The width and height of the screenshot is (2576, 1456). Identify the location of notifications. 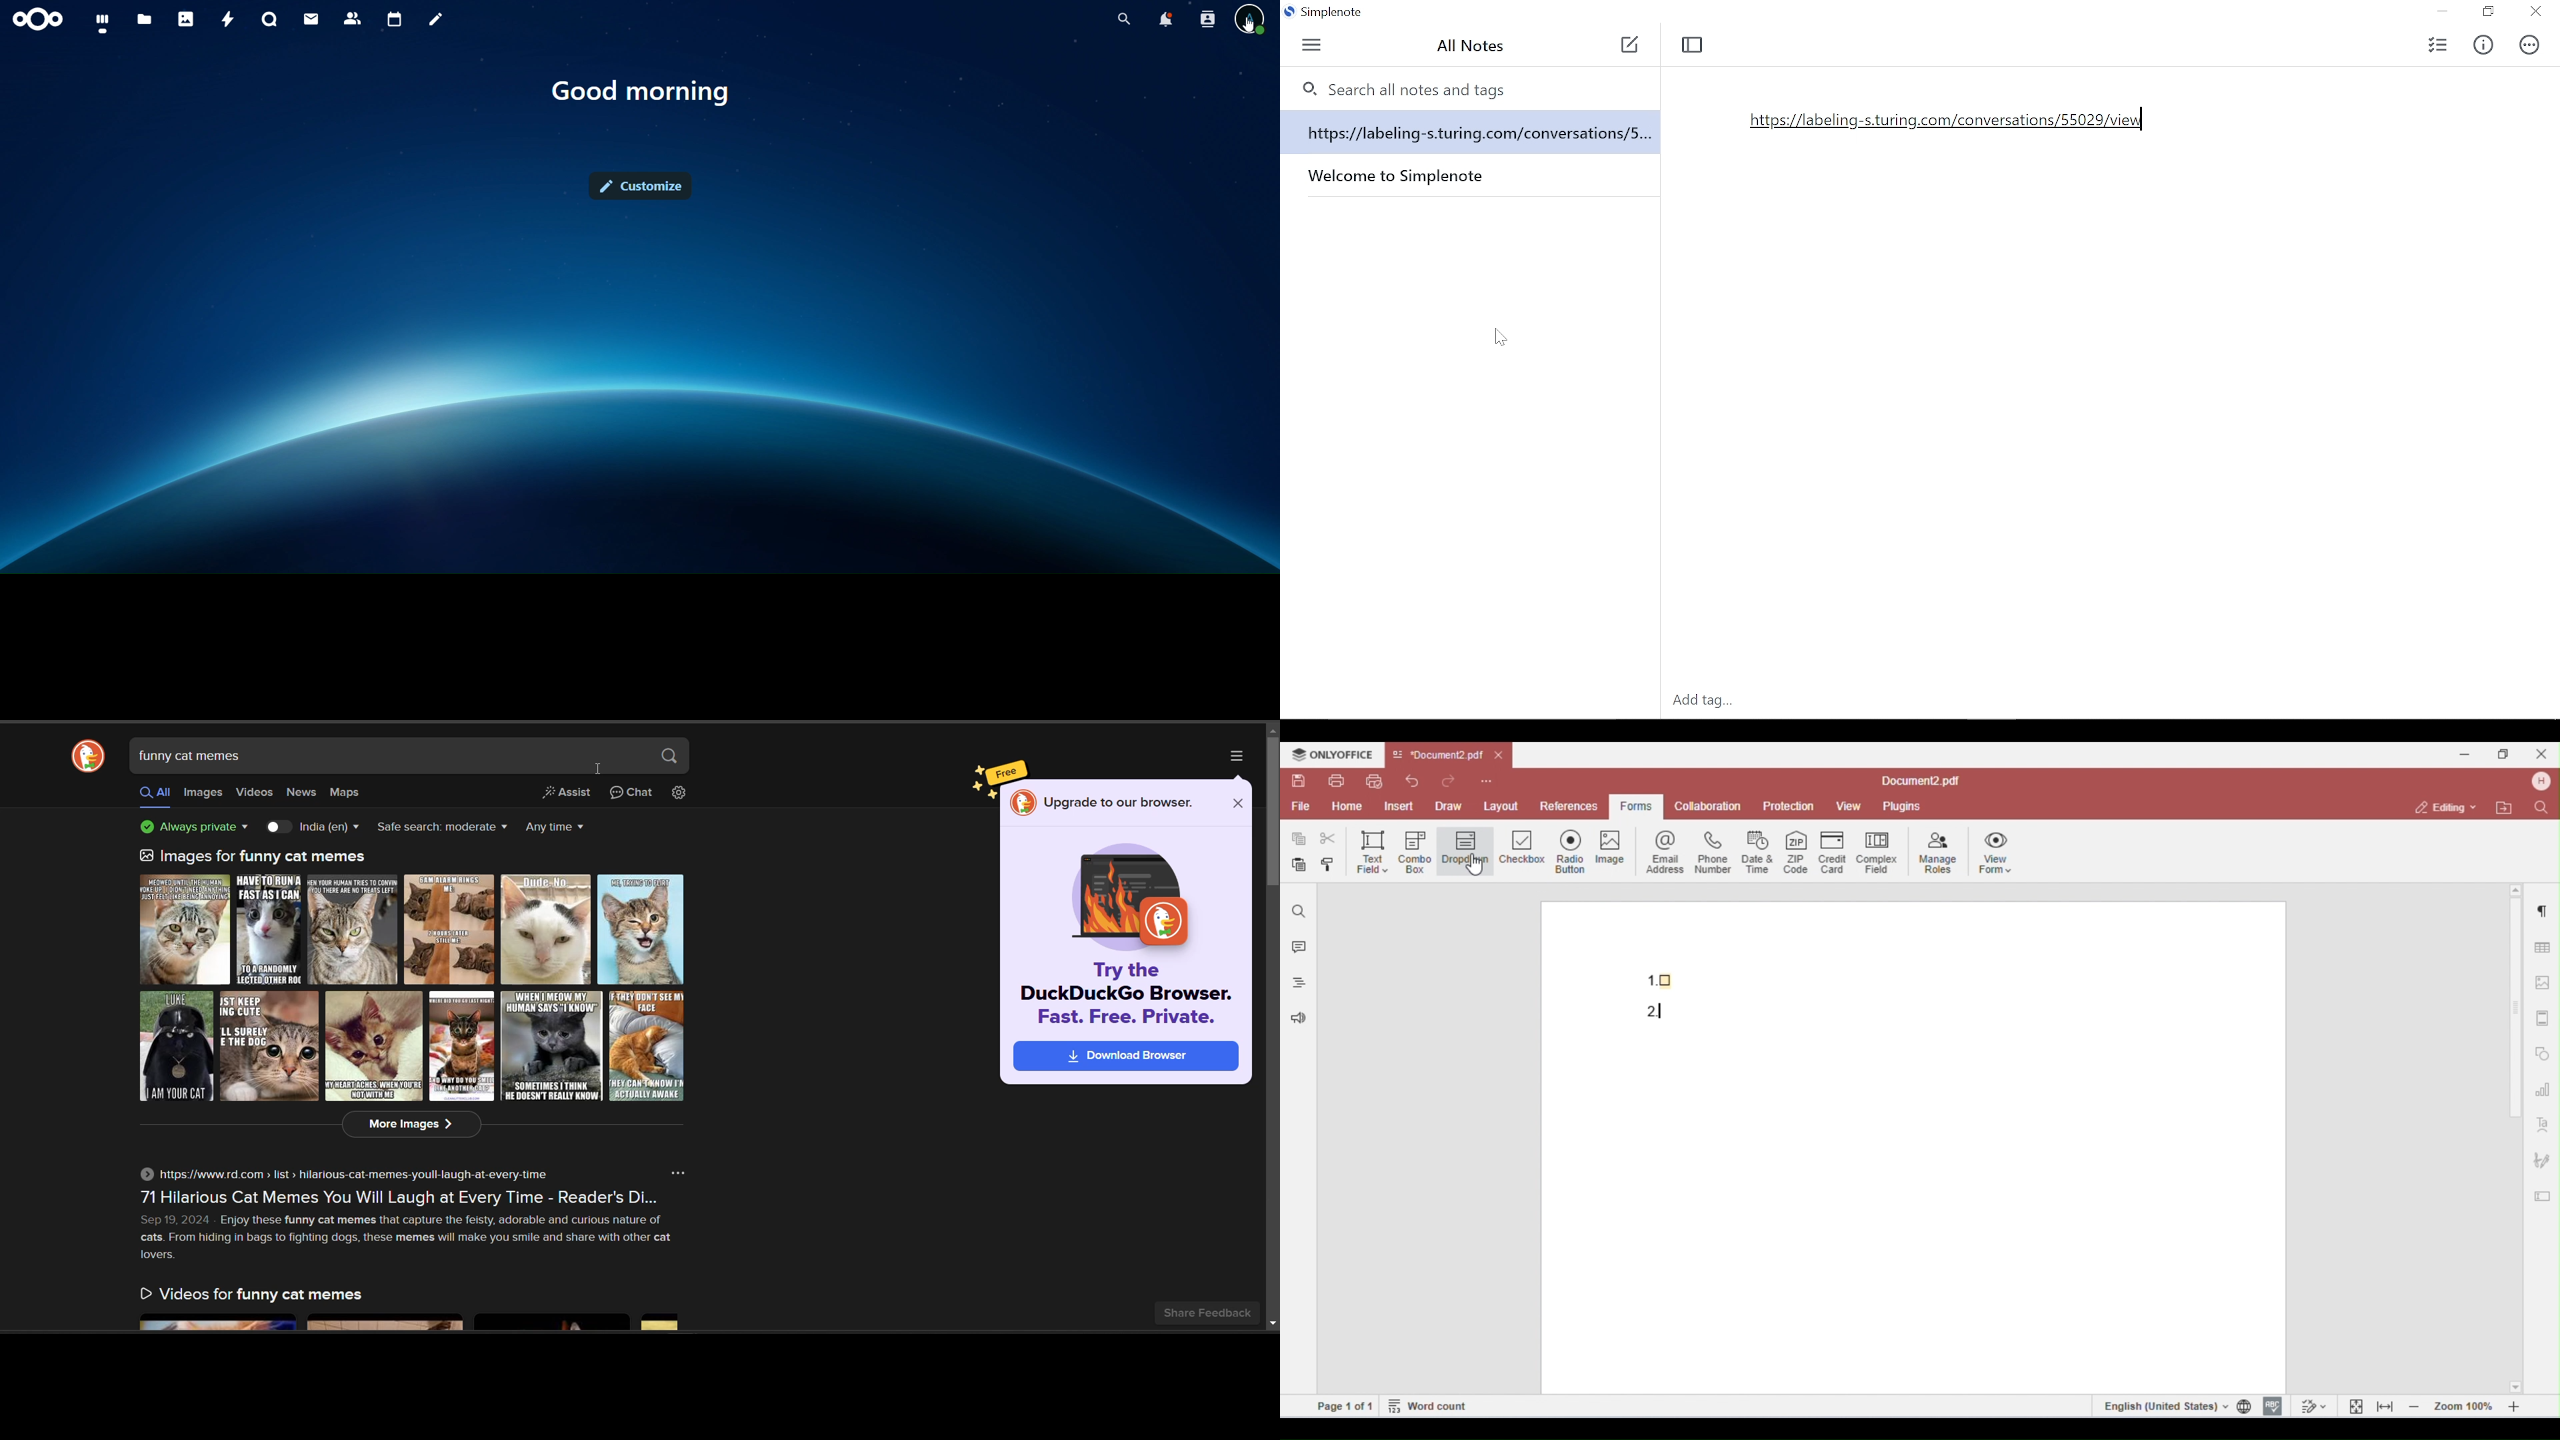
(1161, 20).